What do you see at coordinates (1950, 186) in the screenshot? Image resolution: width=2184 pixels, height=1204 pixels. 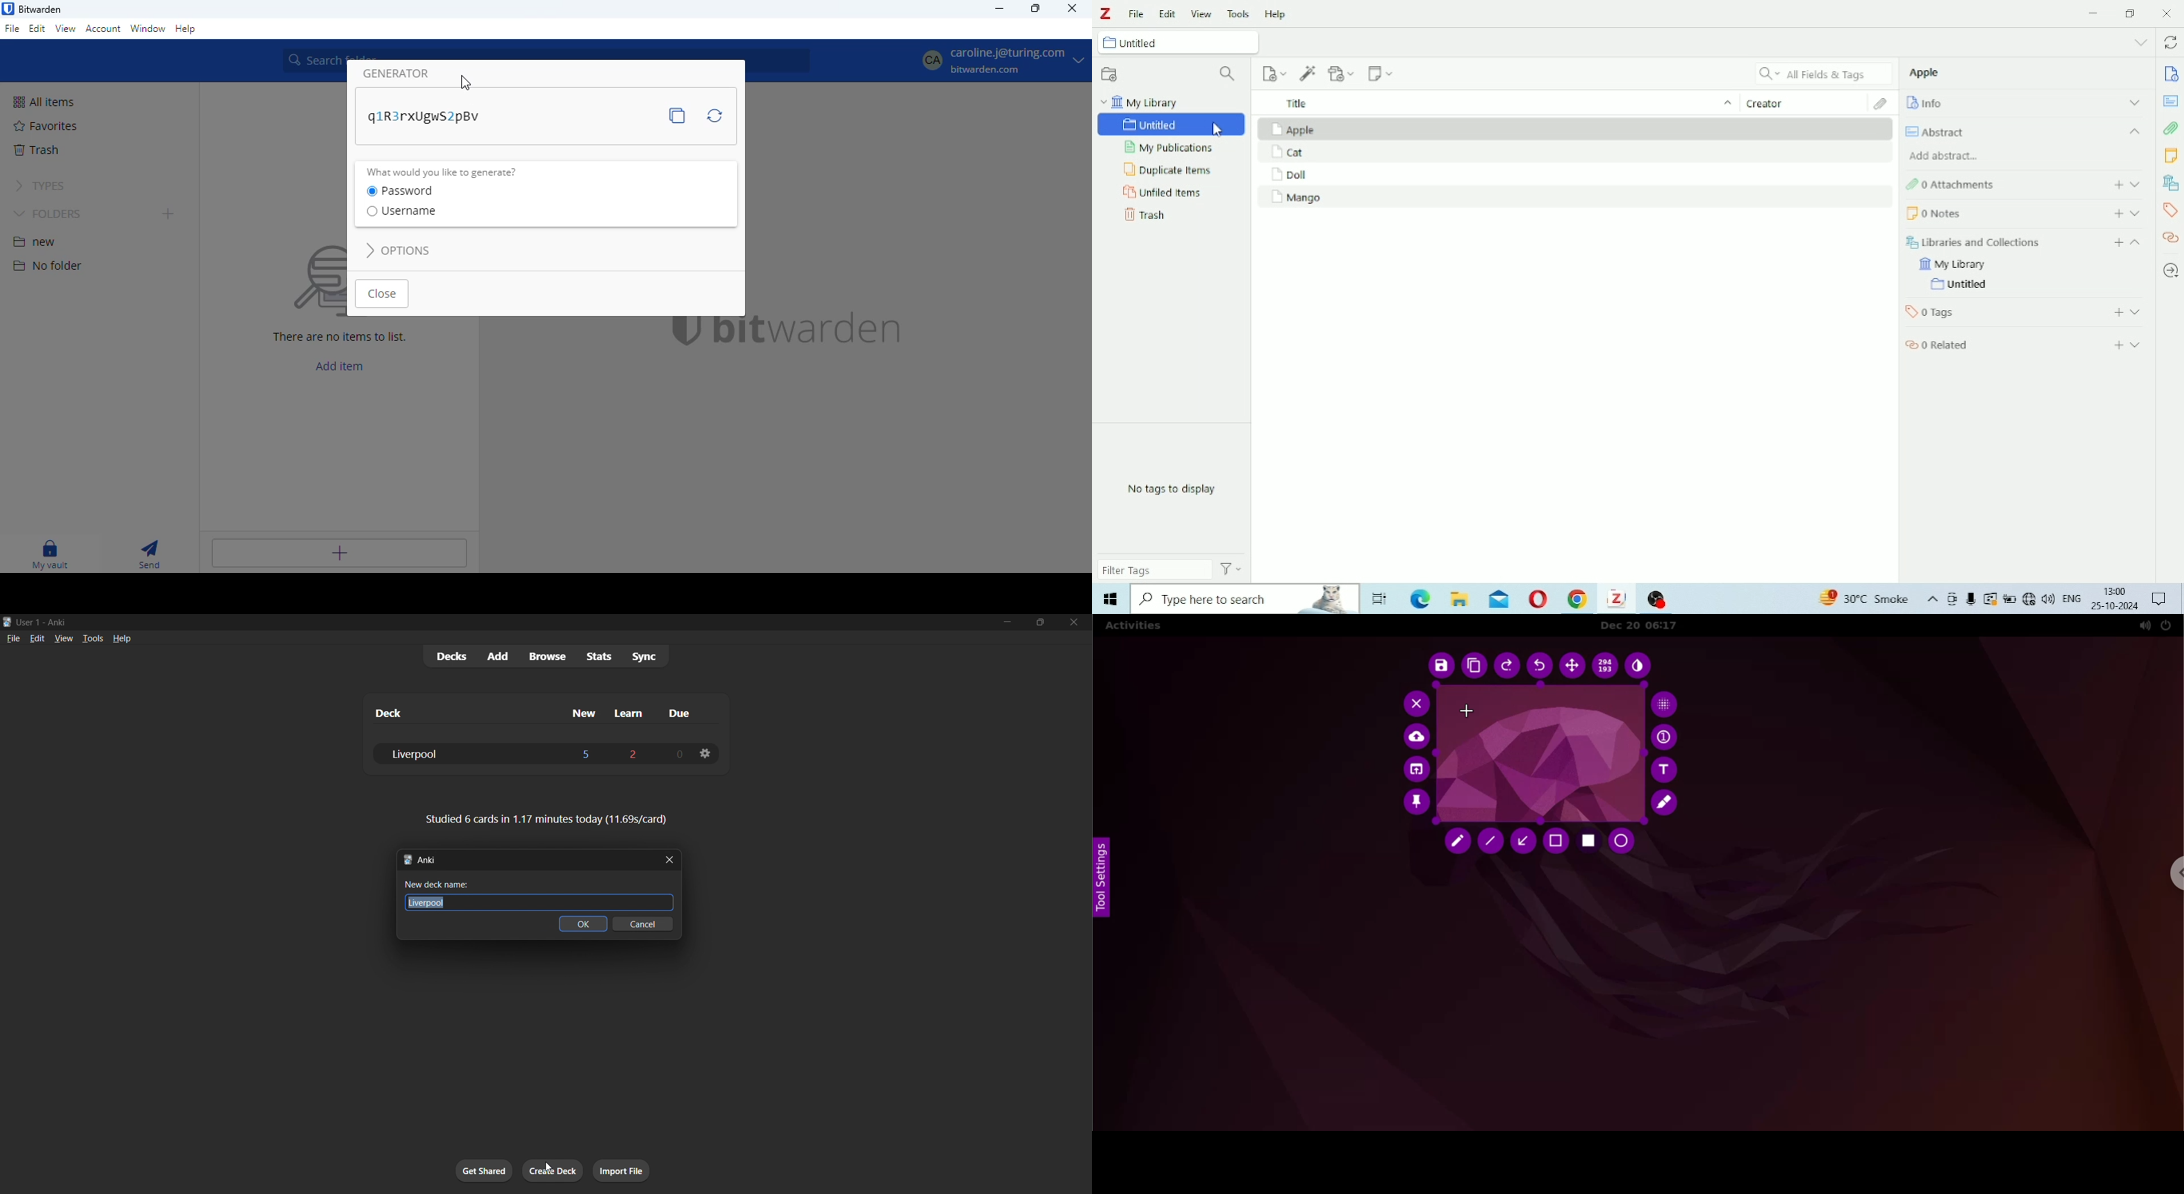 I see `Attachments` at bounding box center [1950, 186].